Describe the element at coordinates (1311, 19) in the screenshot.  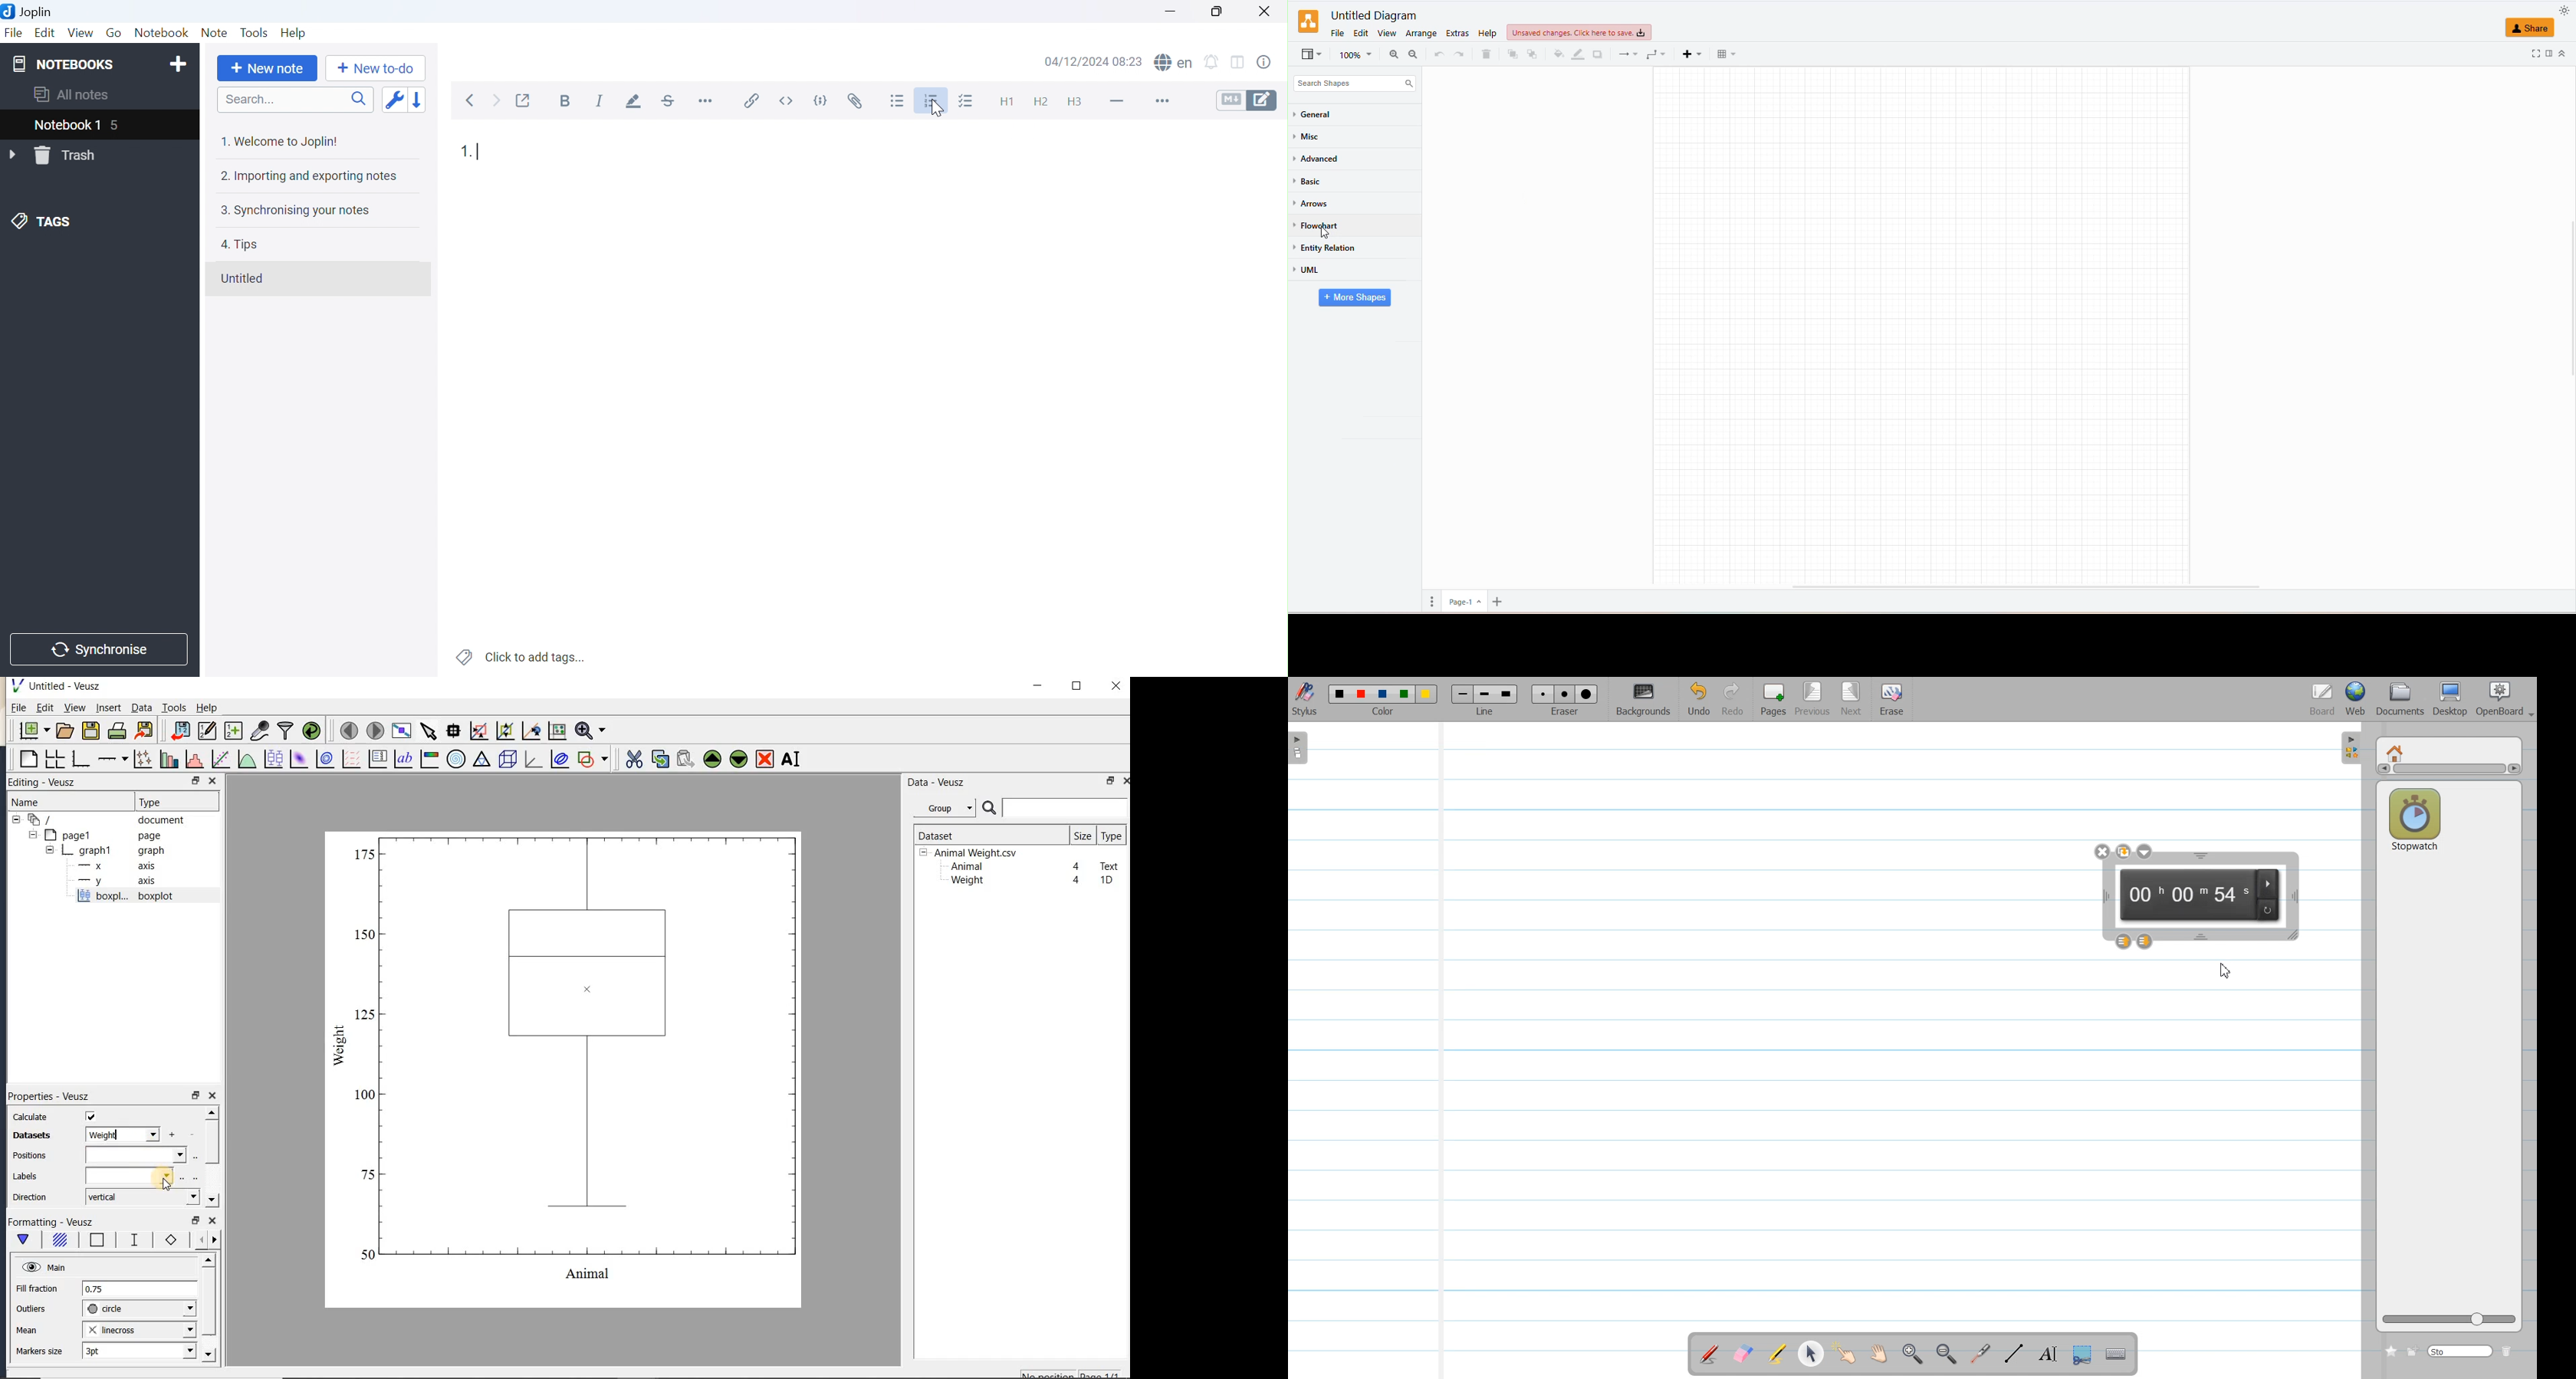
I see `LOGO` at that location.